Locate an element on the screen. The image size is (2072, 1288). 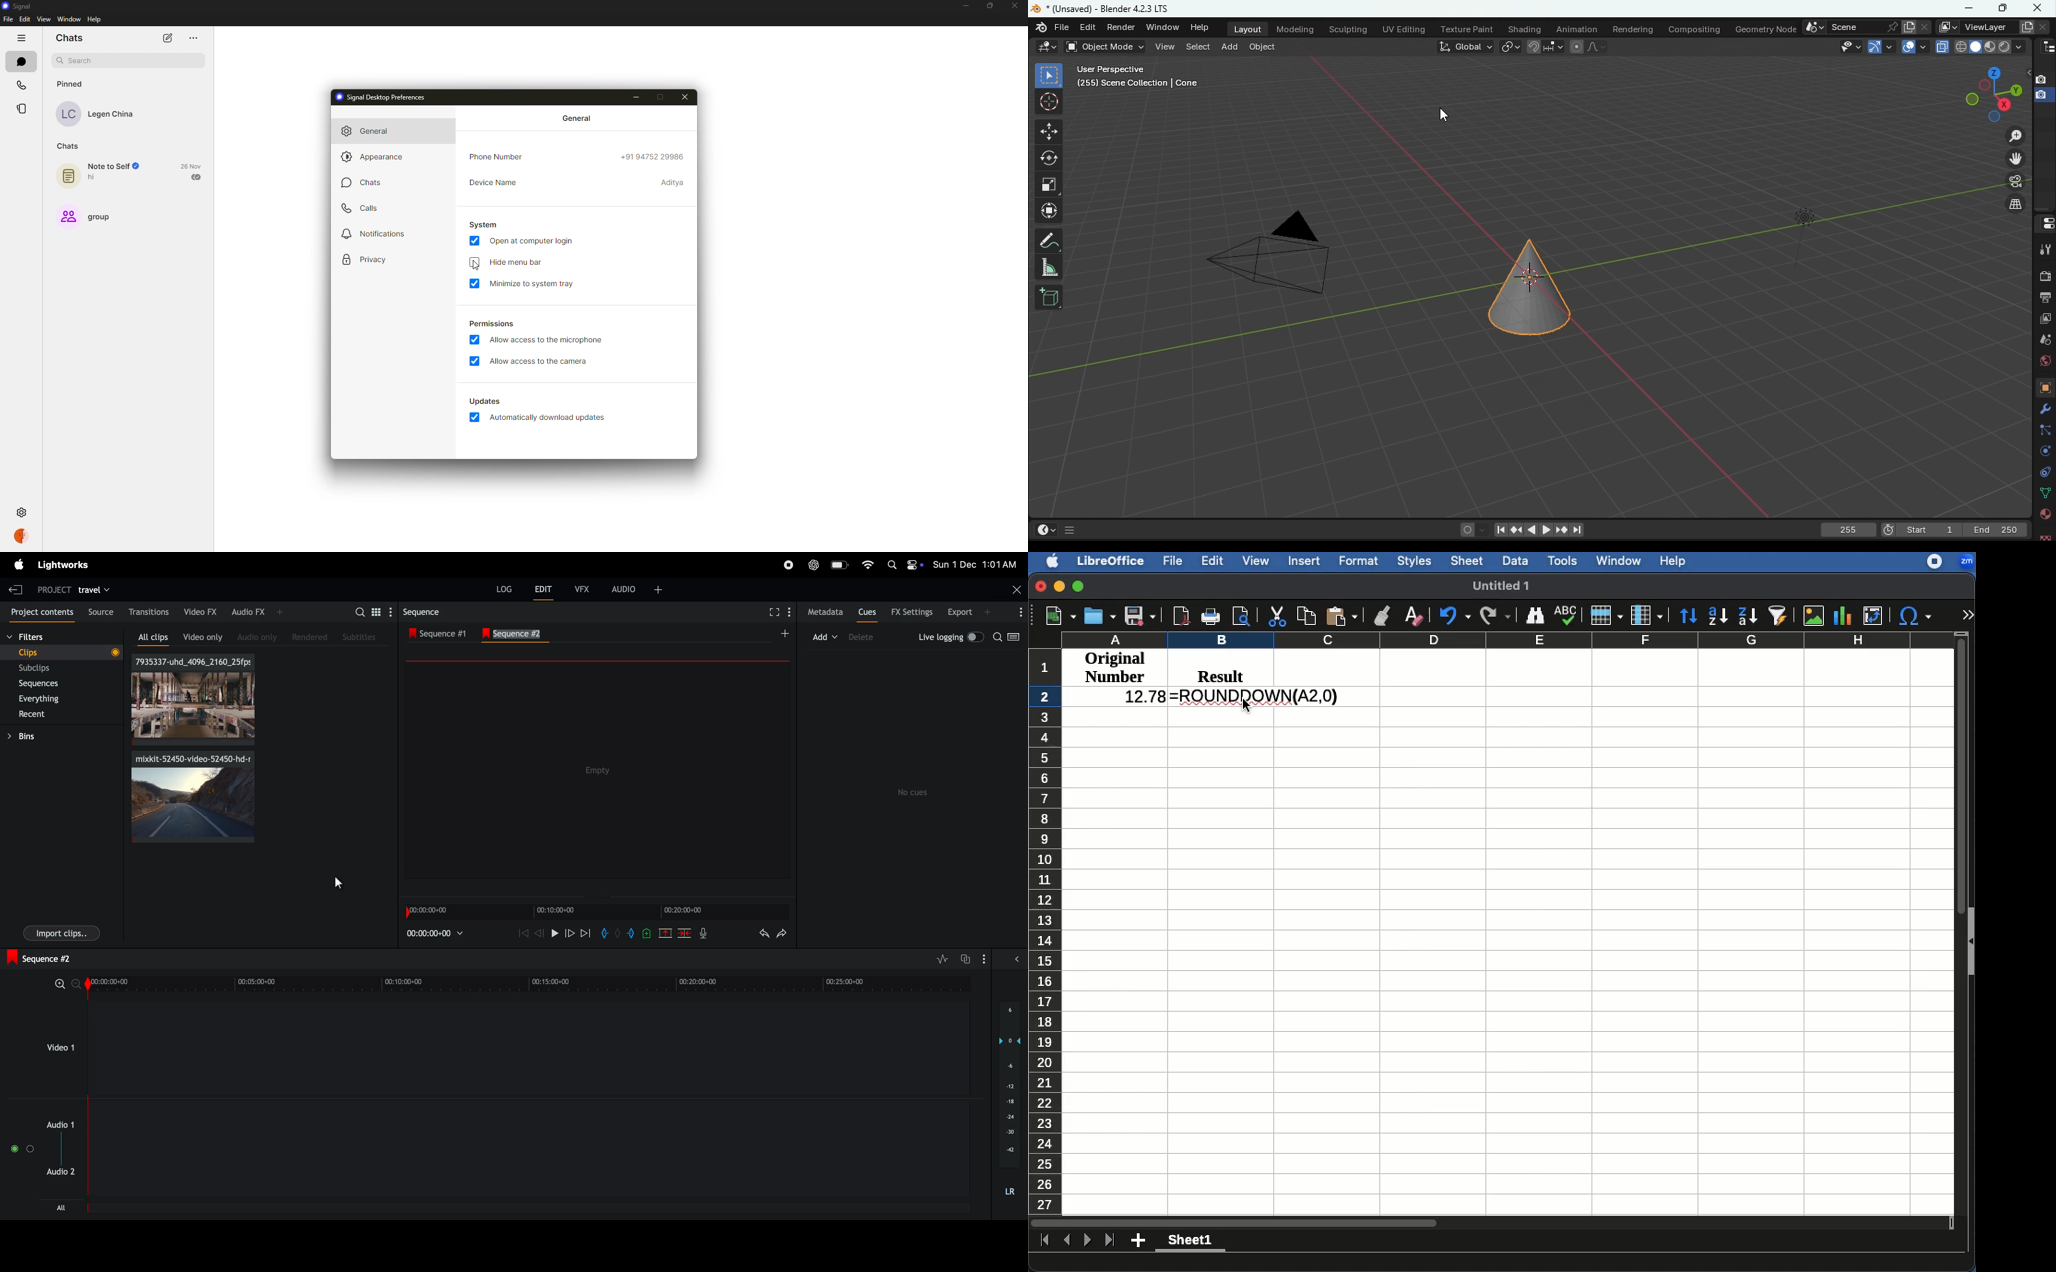
Zoom in/out in the view is located at coordinates (2017, 135).